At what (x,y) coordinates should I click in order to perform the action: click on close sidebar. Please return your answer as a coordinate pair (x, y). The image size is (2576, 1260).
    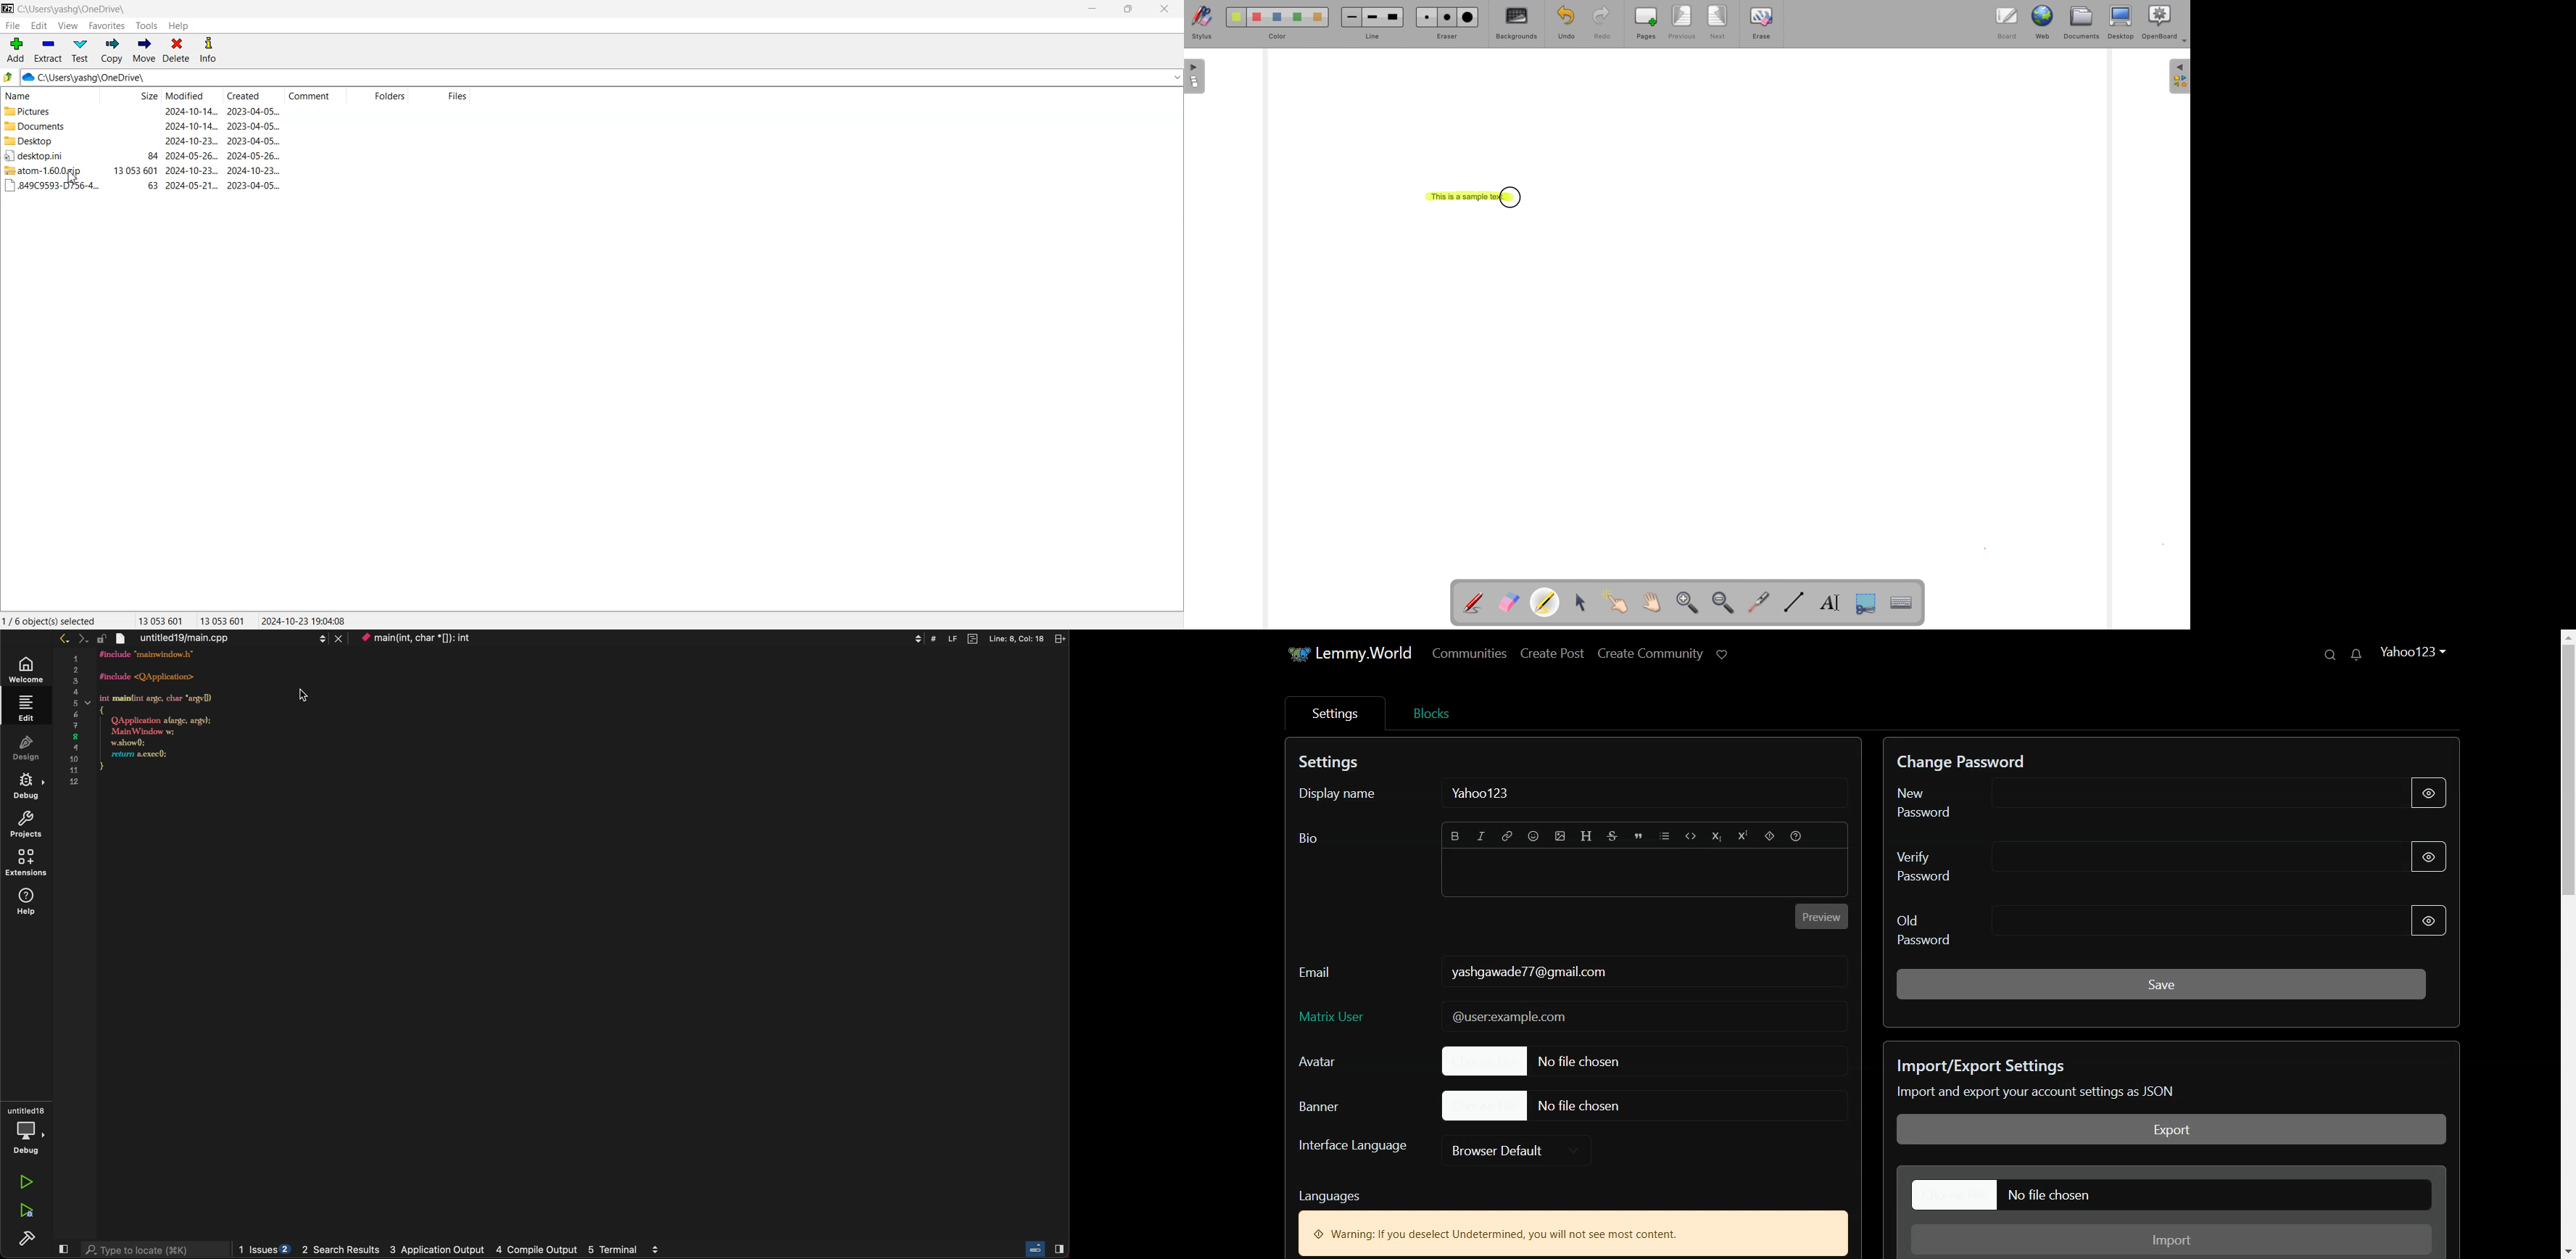
    Looking at the image, I should click on (1047, 1250).